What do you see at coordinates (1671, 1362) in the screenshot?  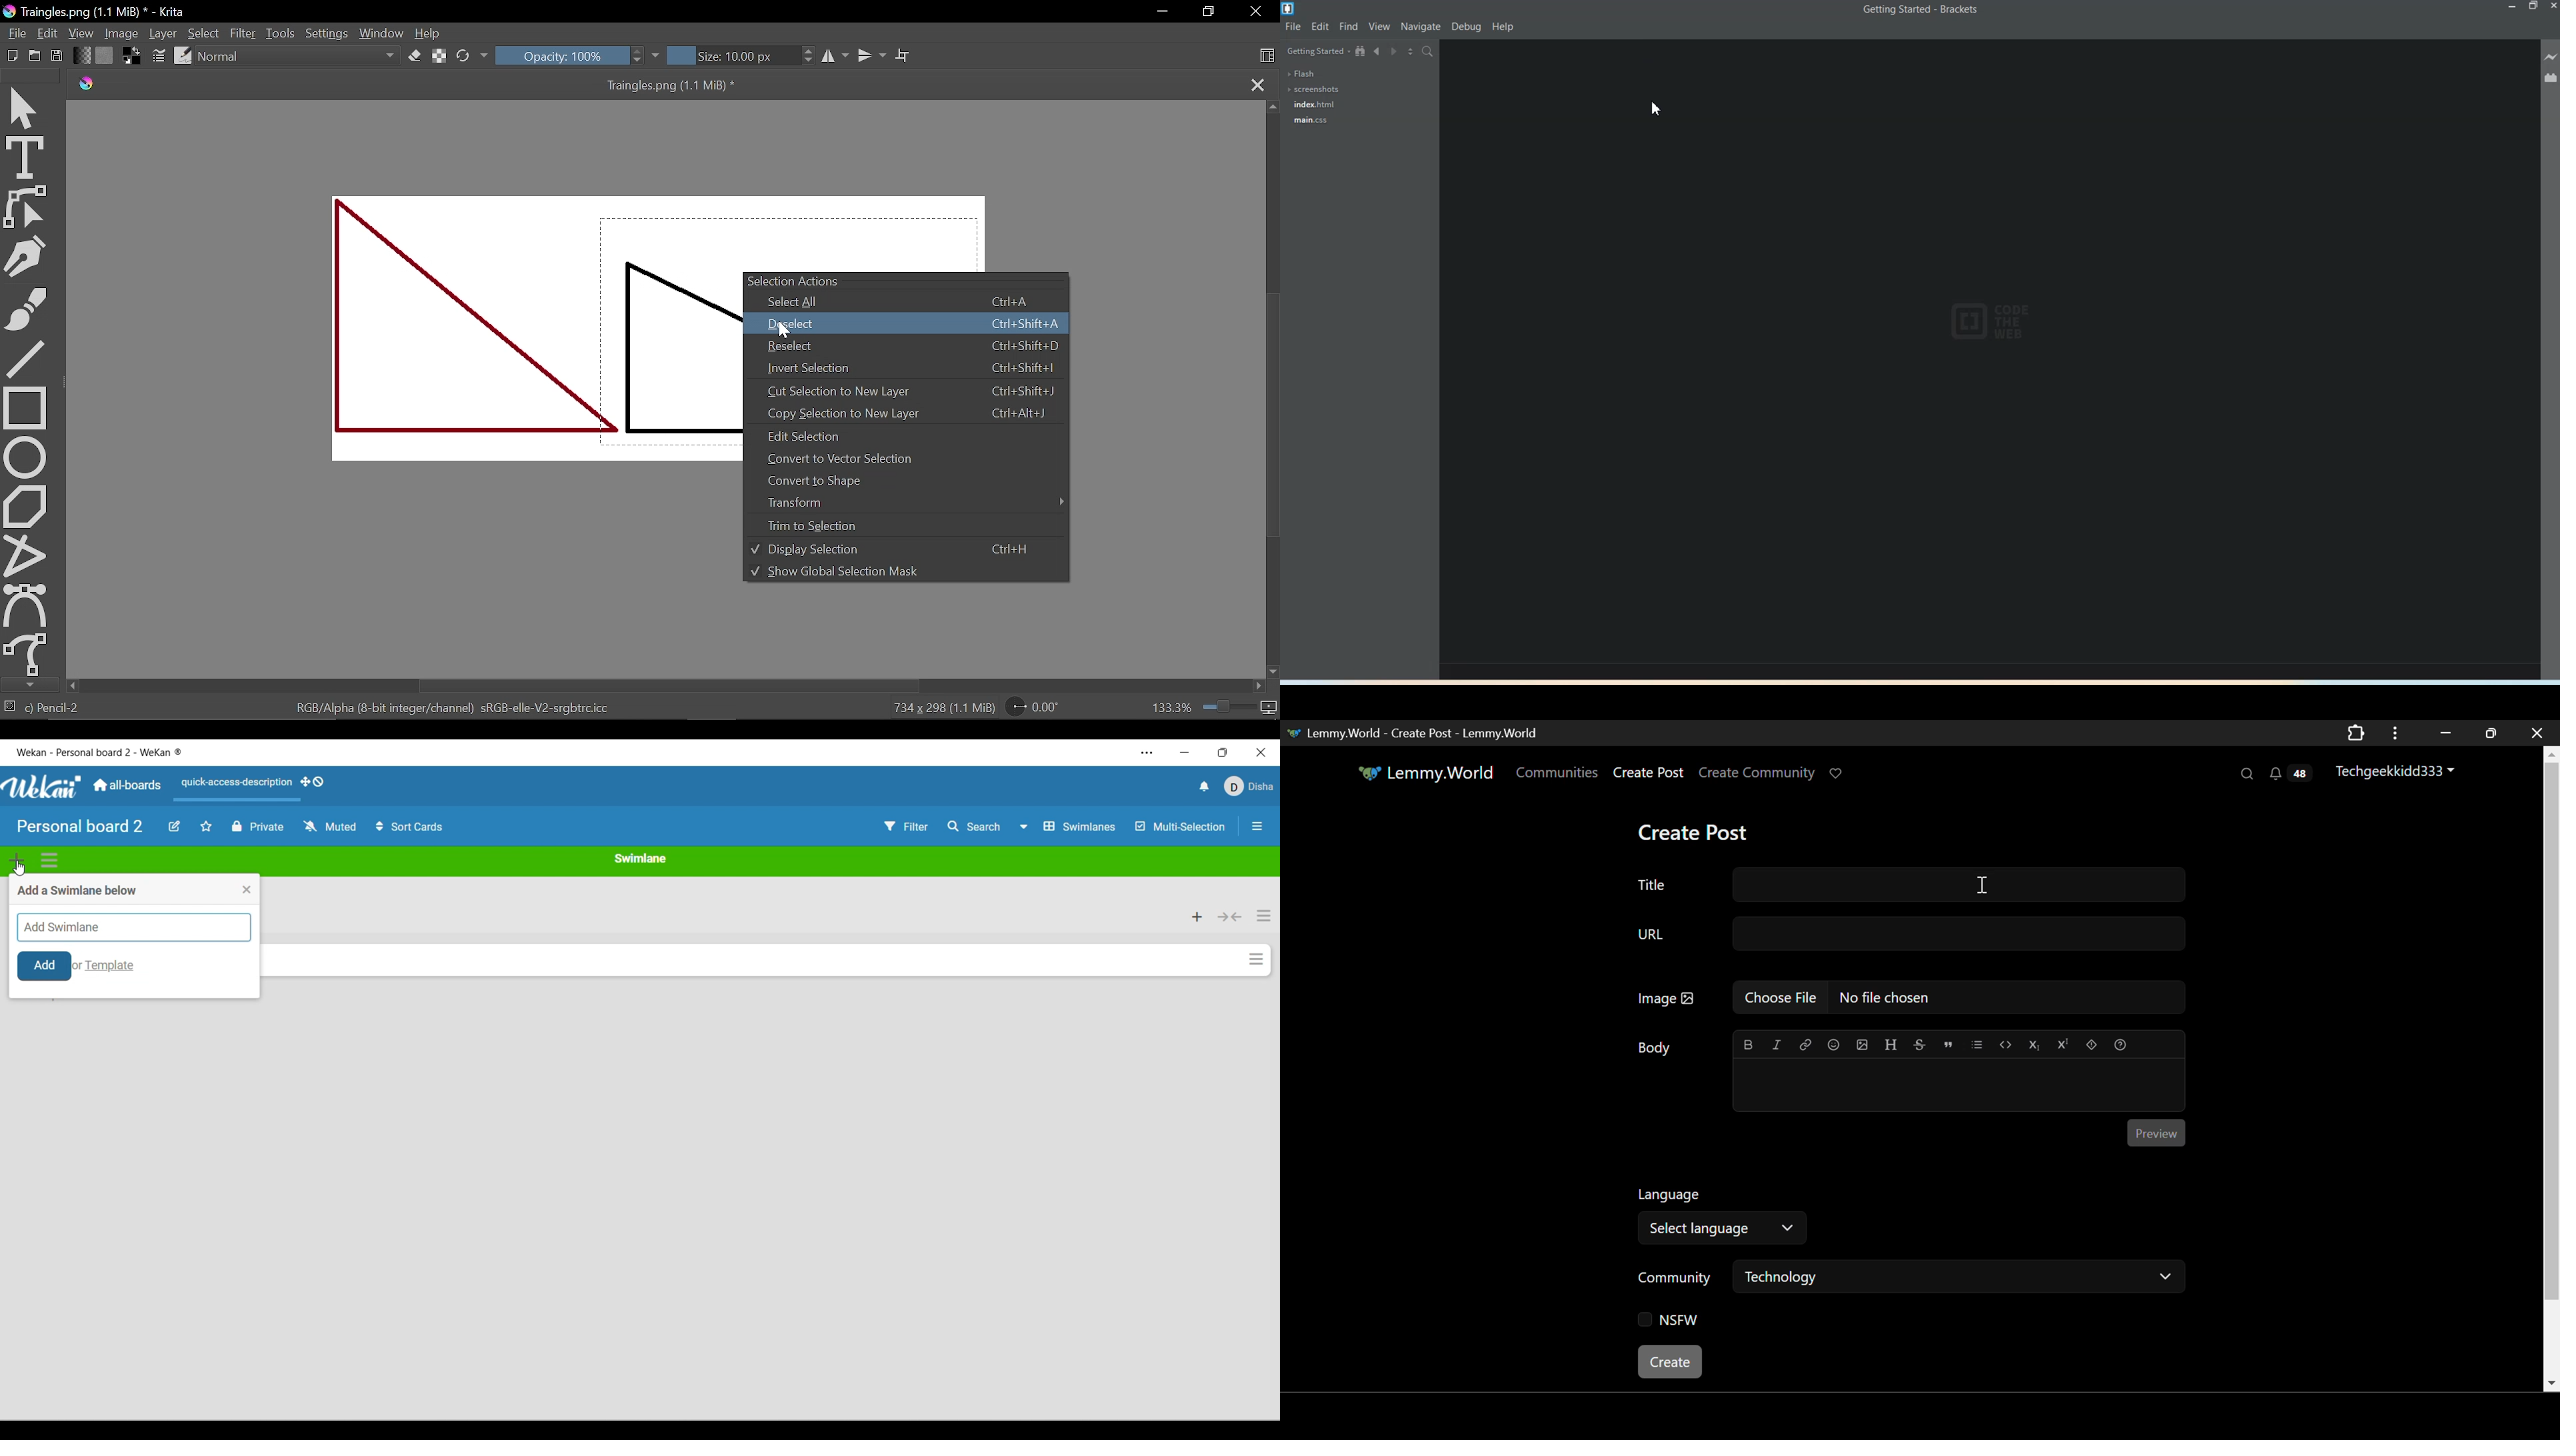 I see `Create Post Button` at bounding box center [1671, 1362].